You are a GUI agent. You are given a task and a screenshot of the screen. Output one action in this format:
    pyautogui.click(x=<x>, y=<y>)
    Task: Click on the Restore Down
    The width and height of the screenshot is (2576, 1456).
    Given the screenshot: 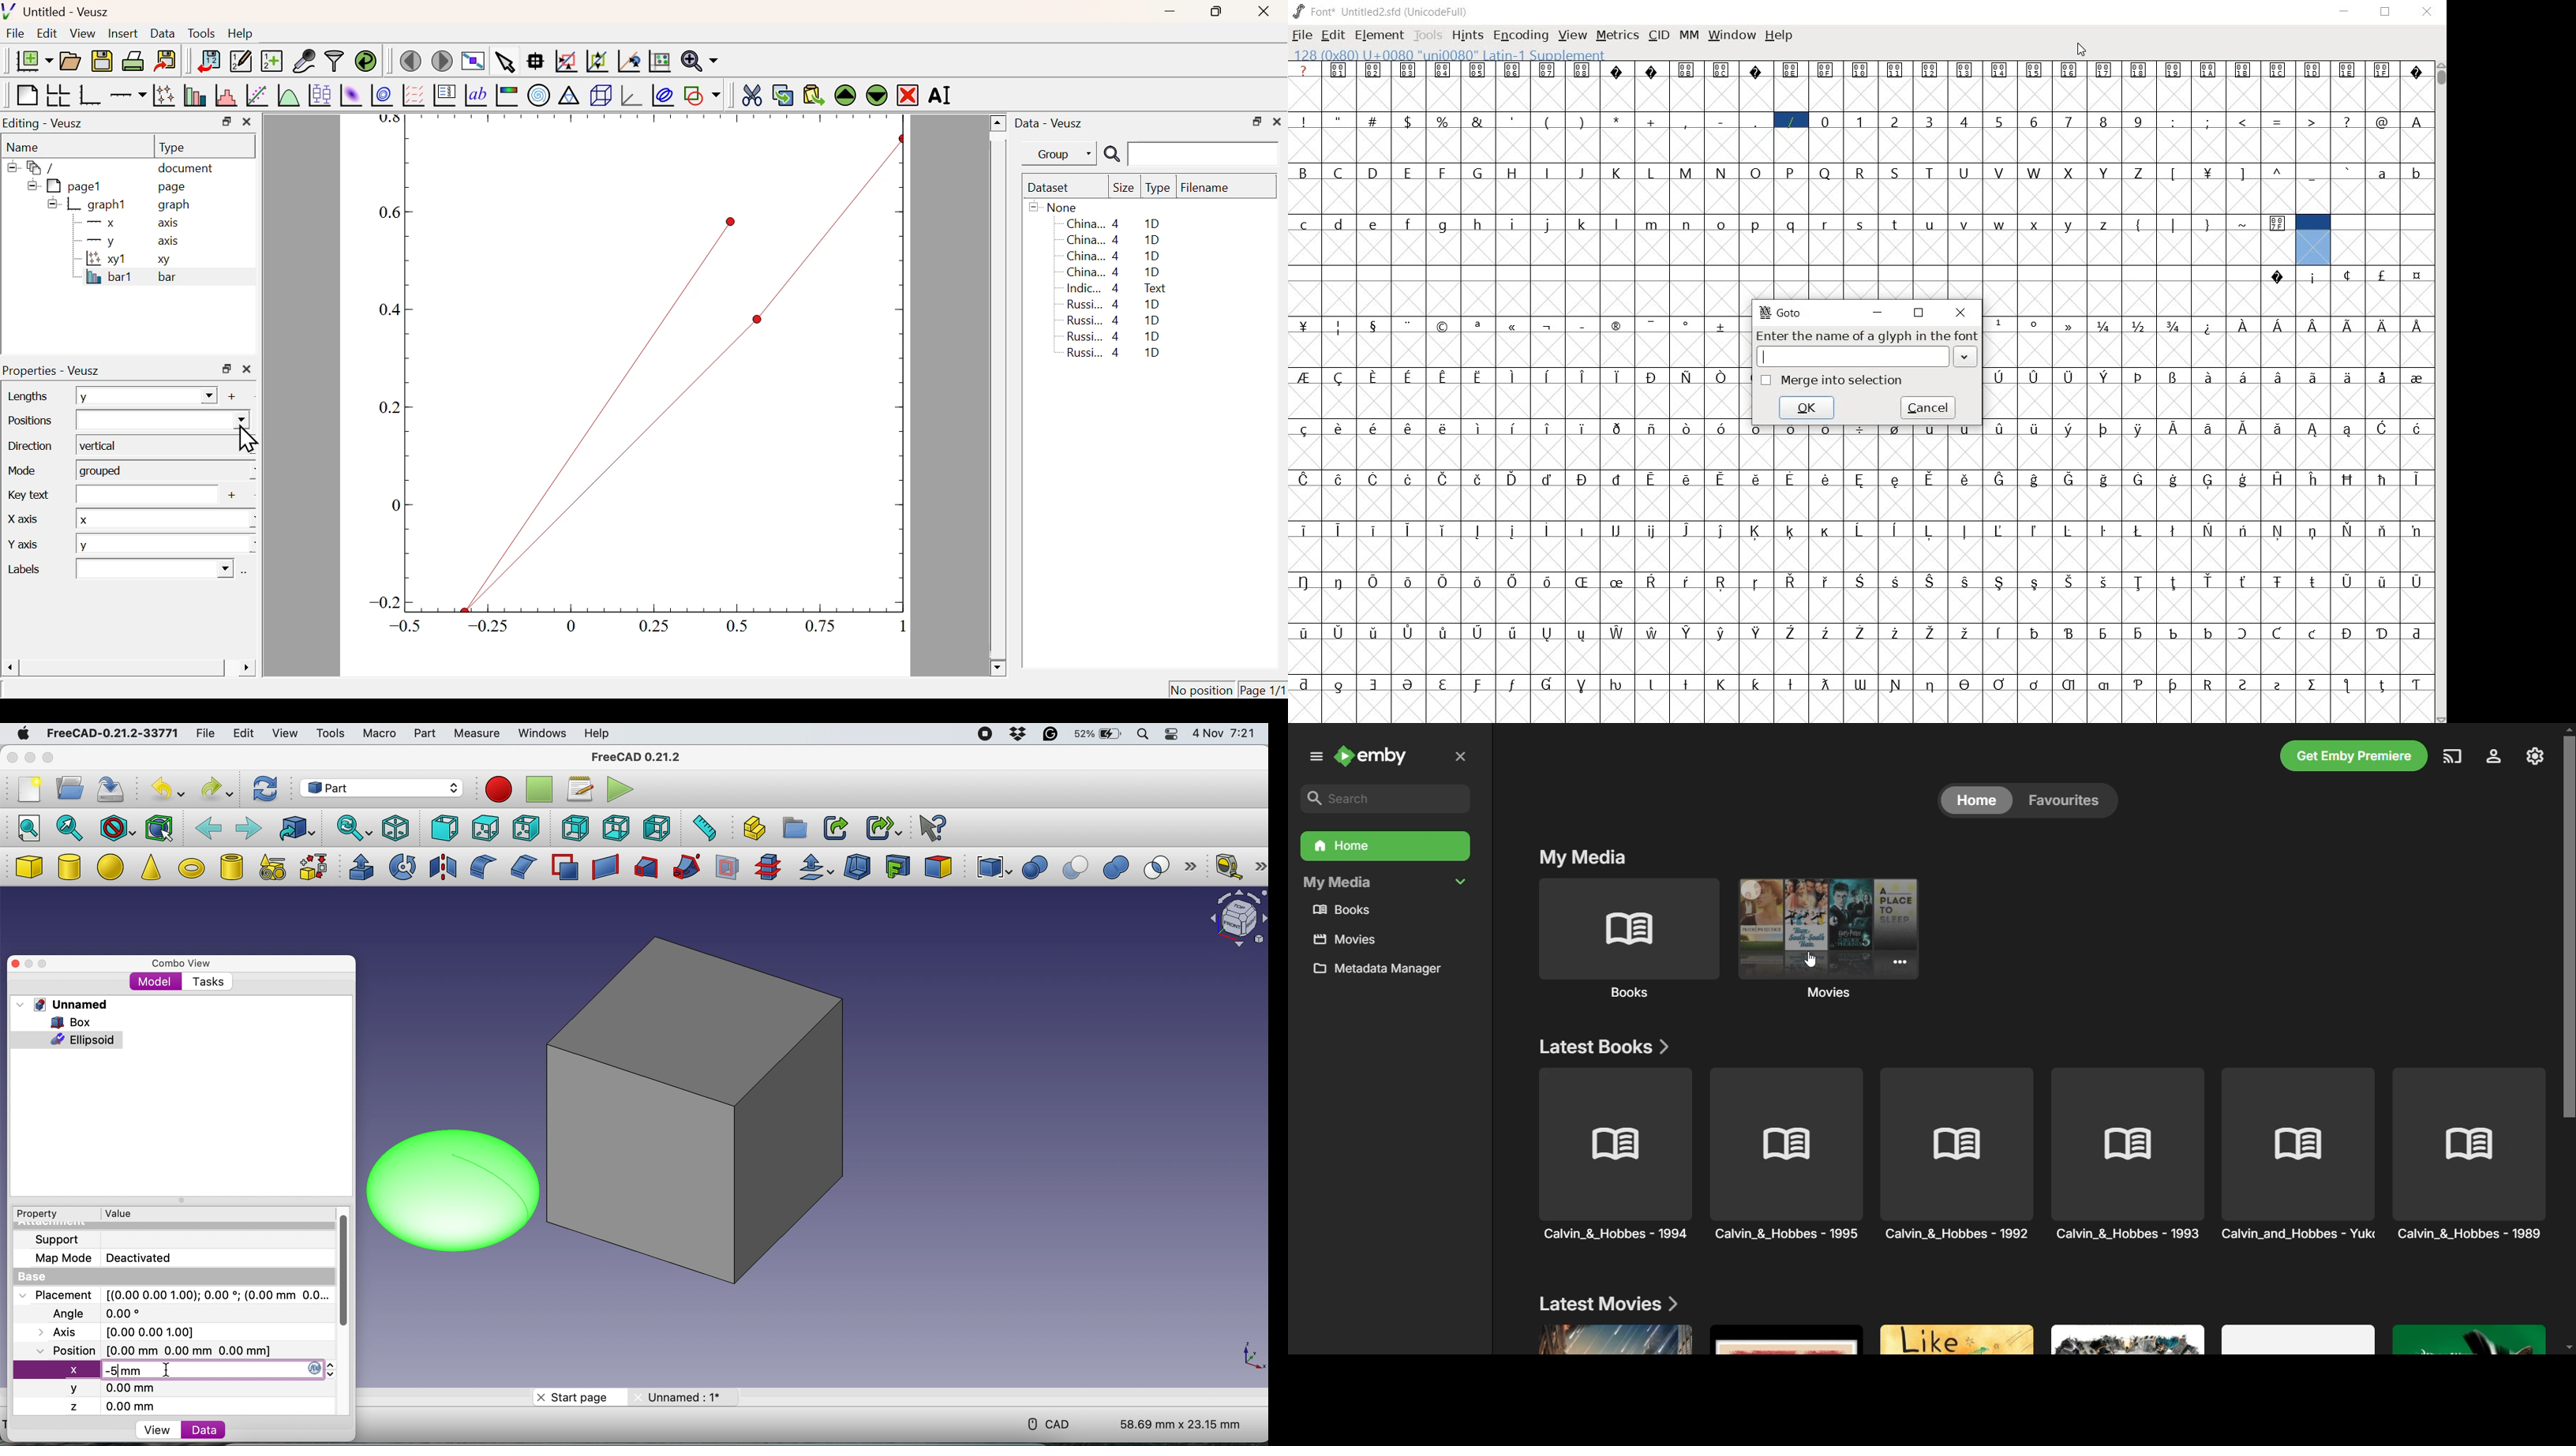 What is the action you would take?
    pyautogui.click(x=1214, y=11)
    